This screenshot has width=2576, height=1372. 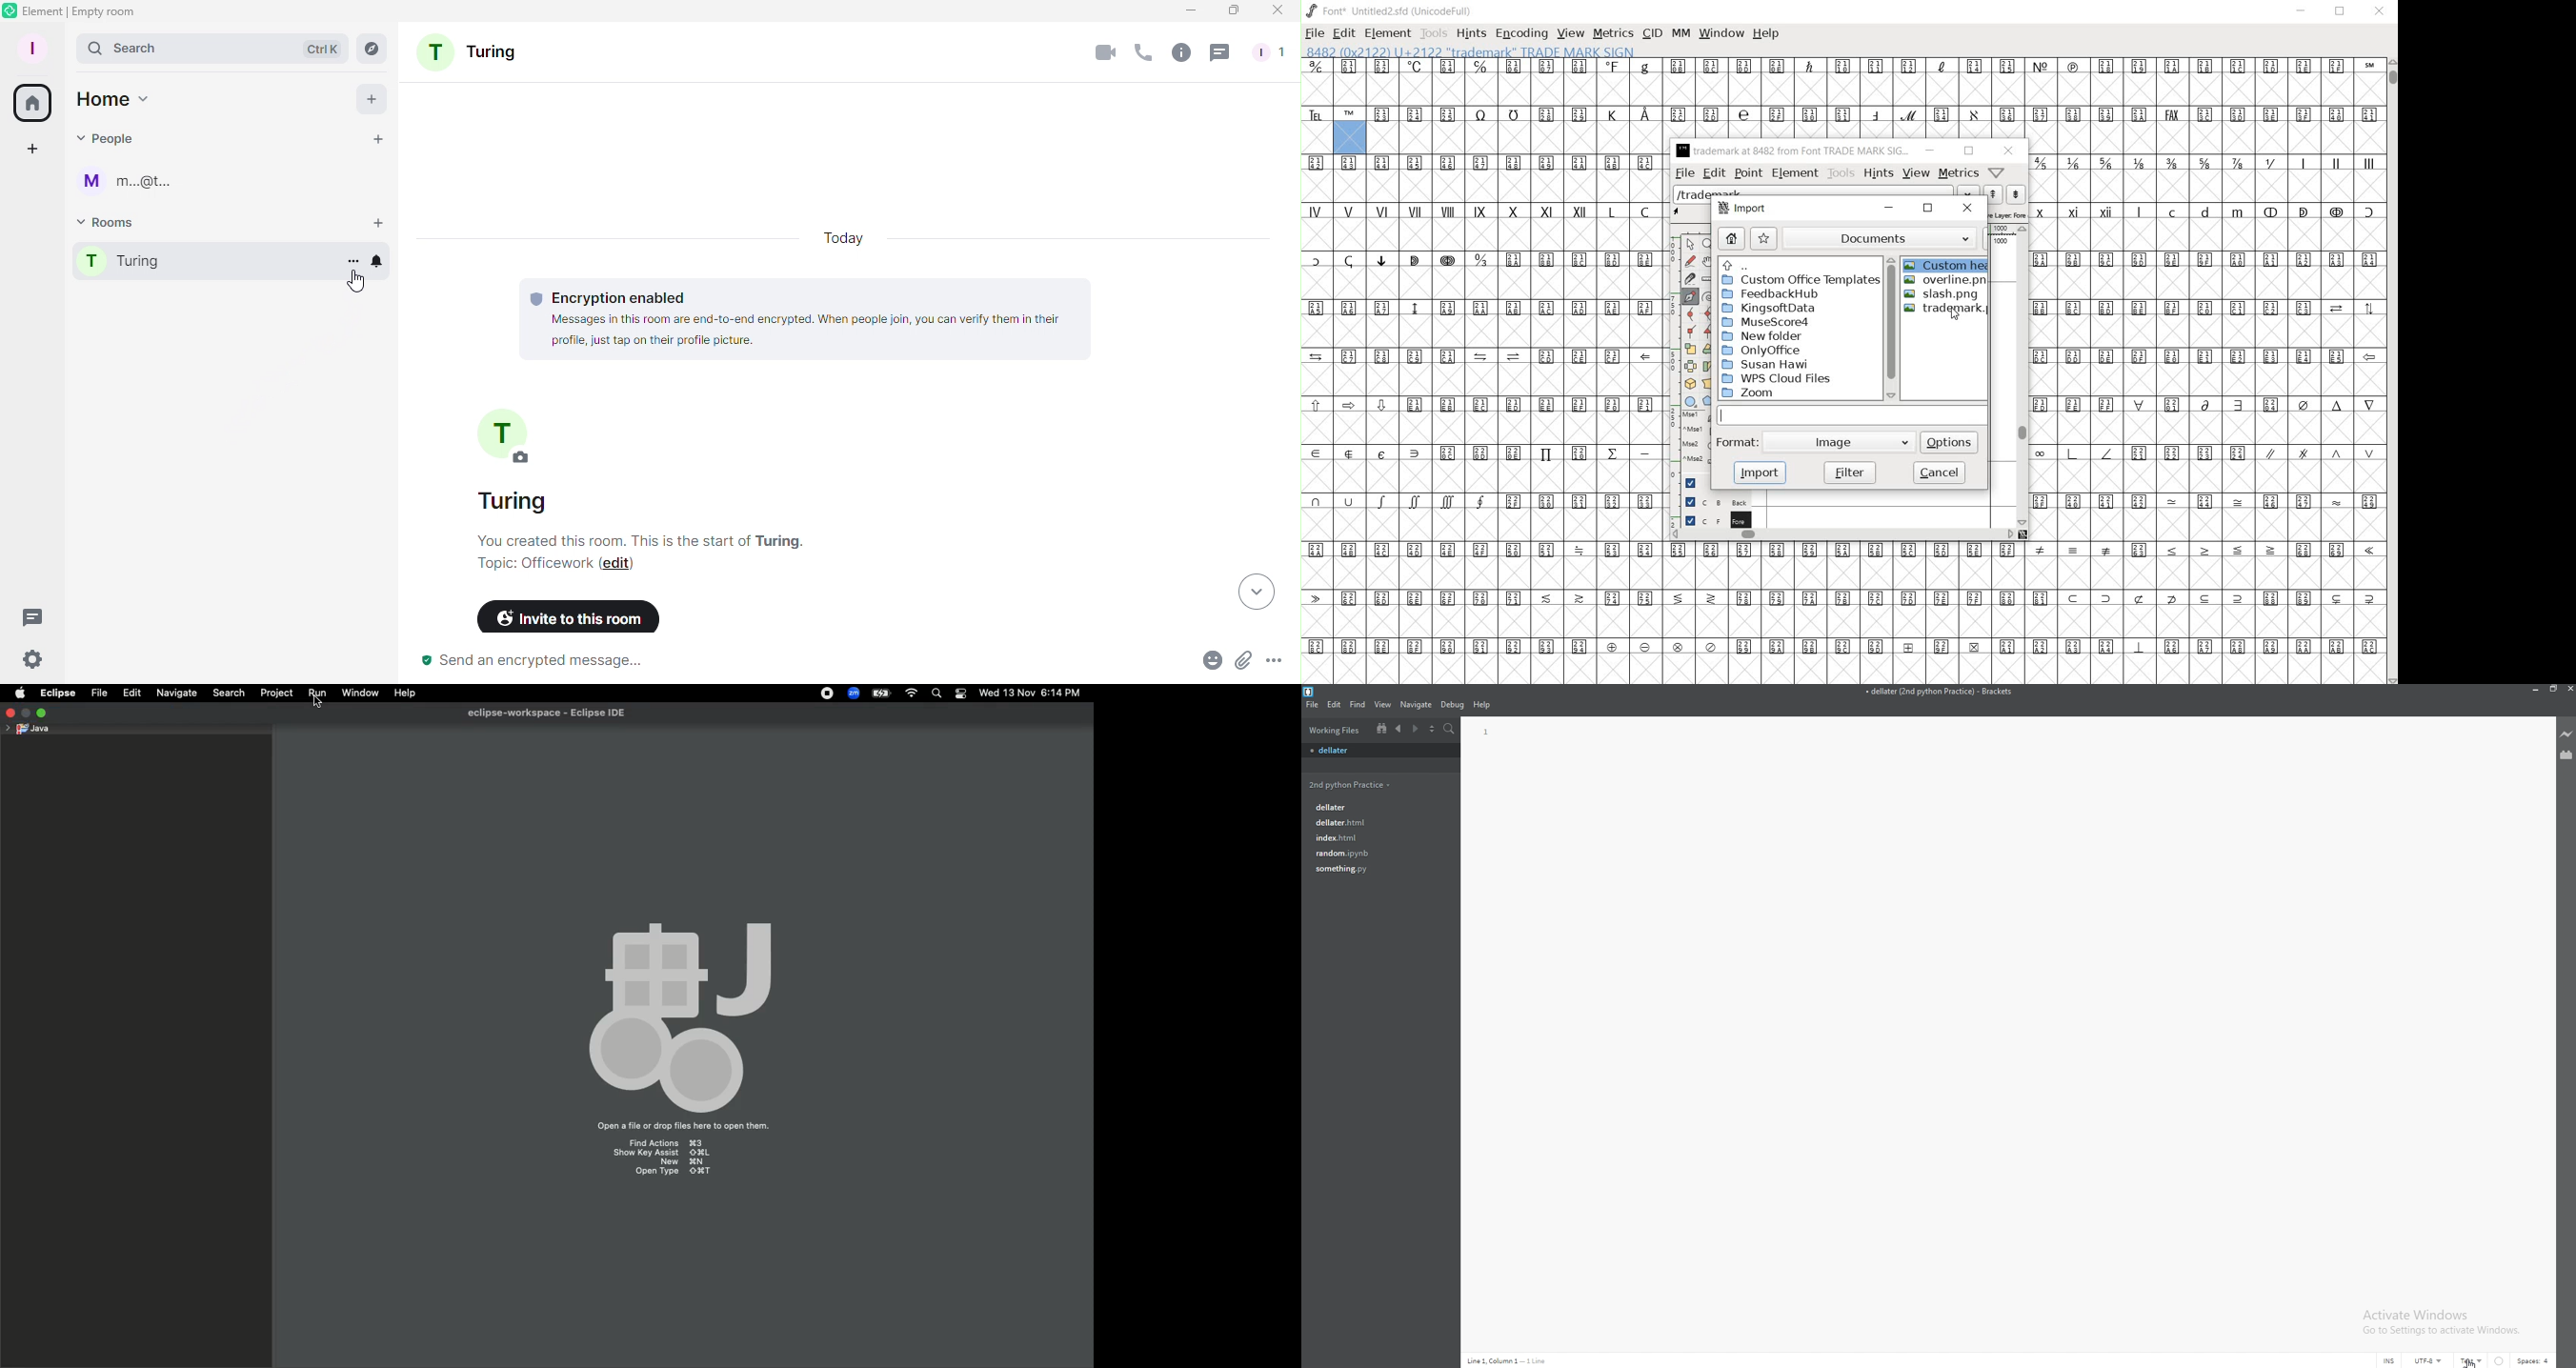 I want to click on pointer, so click(x=1690, y=244).